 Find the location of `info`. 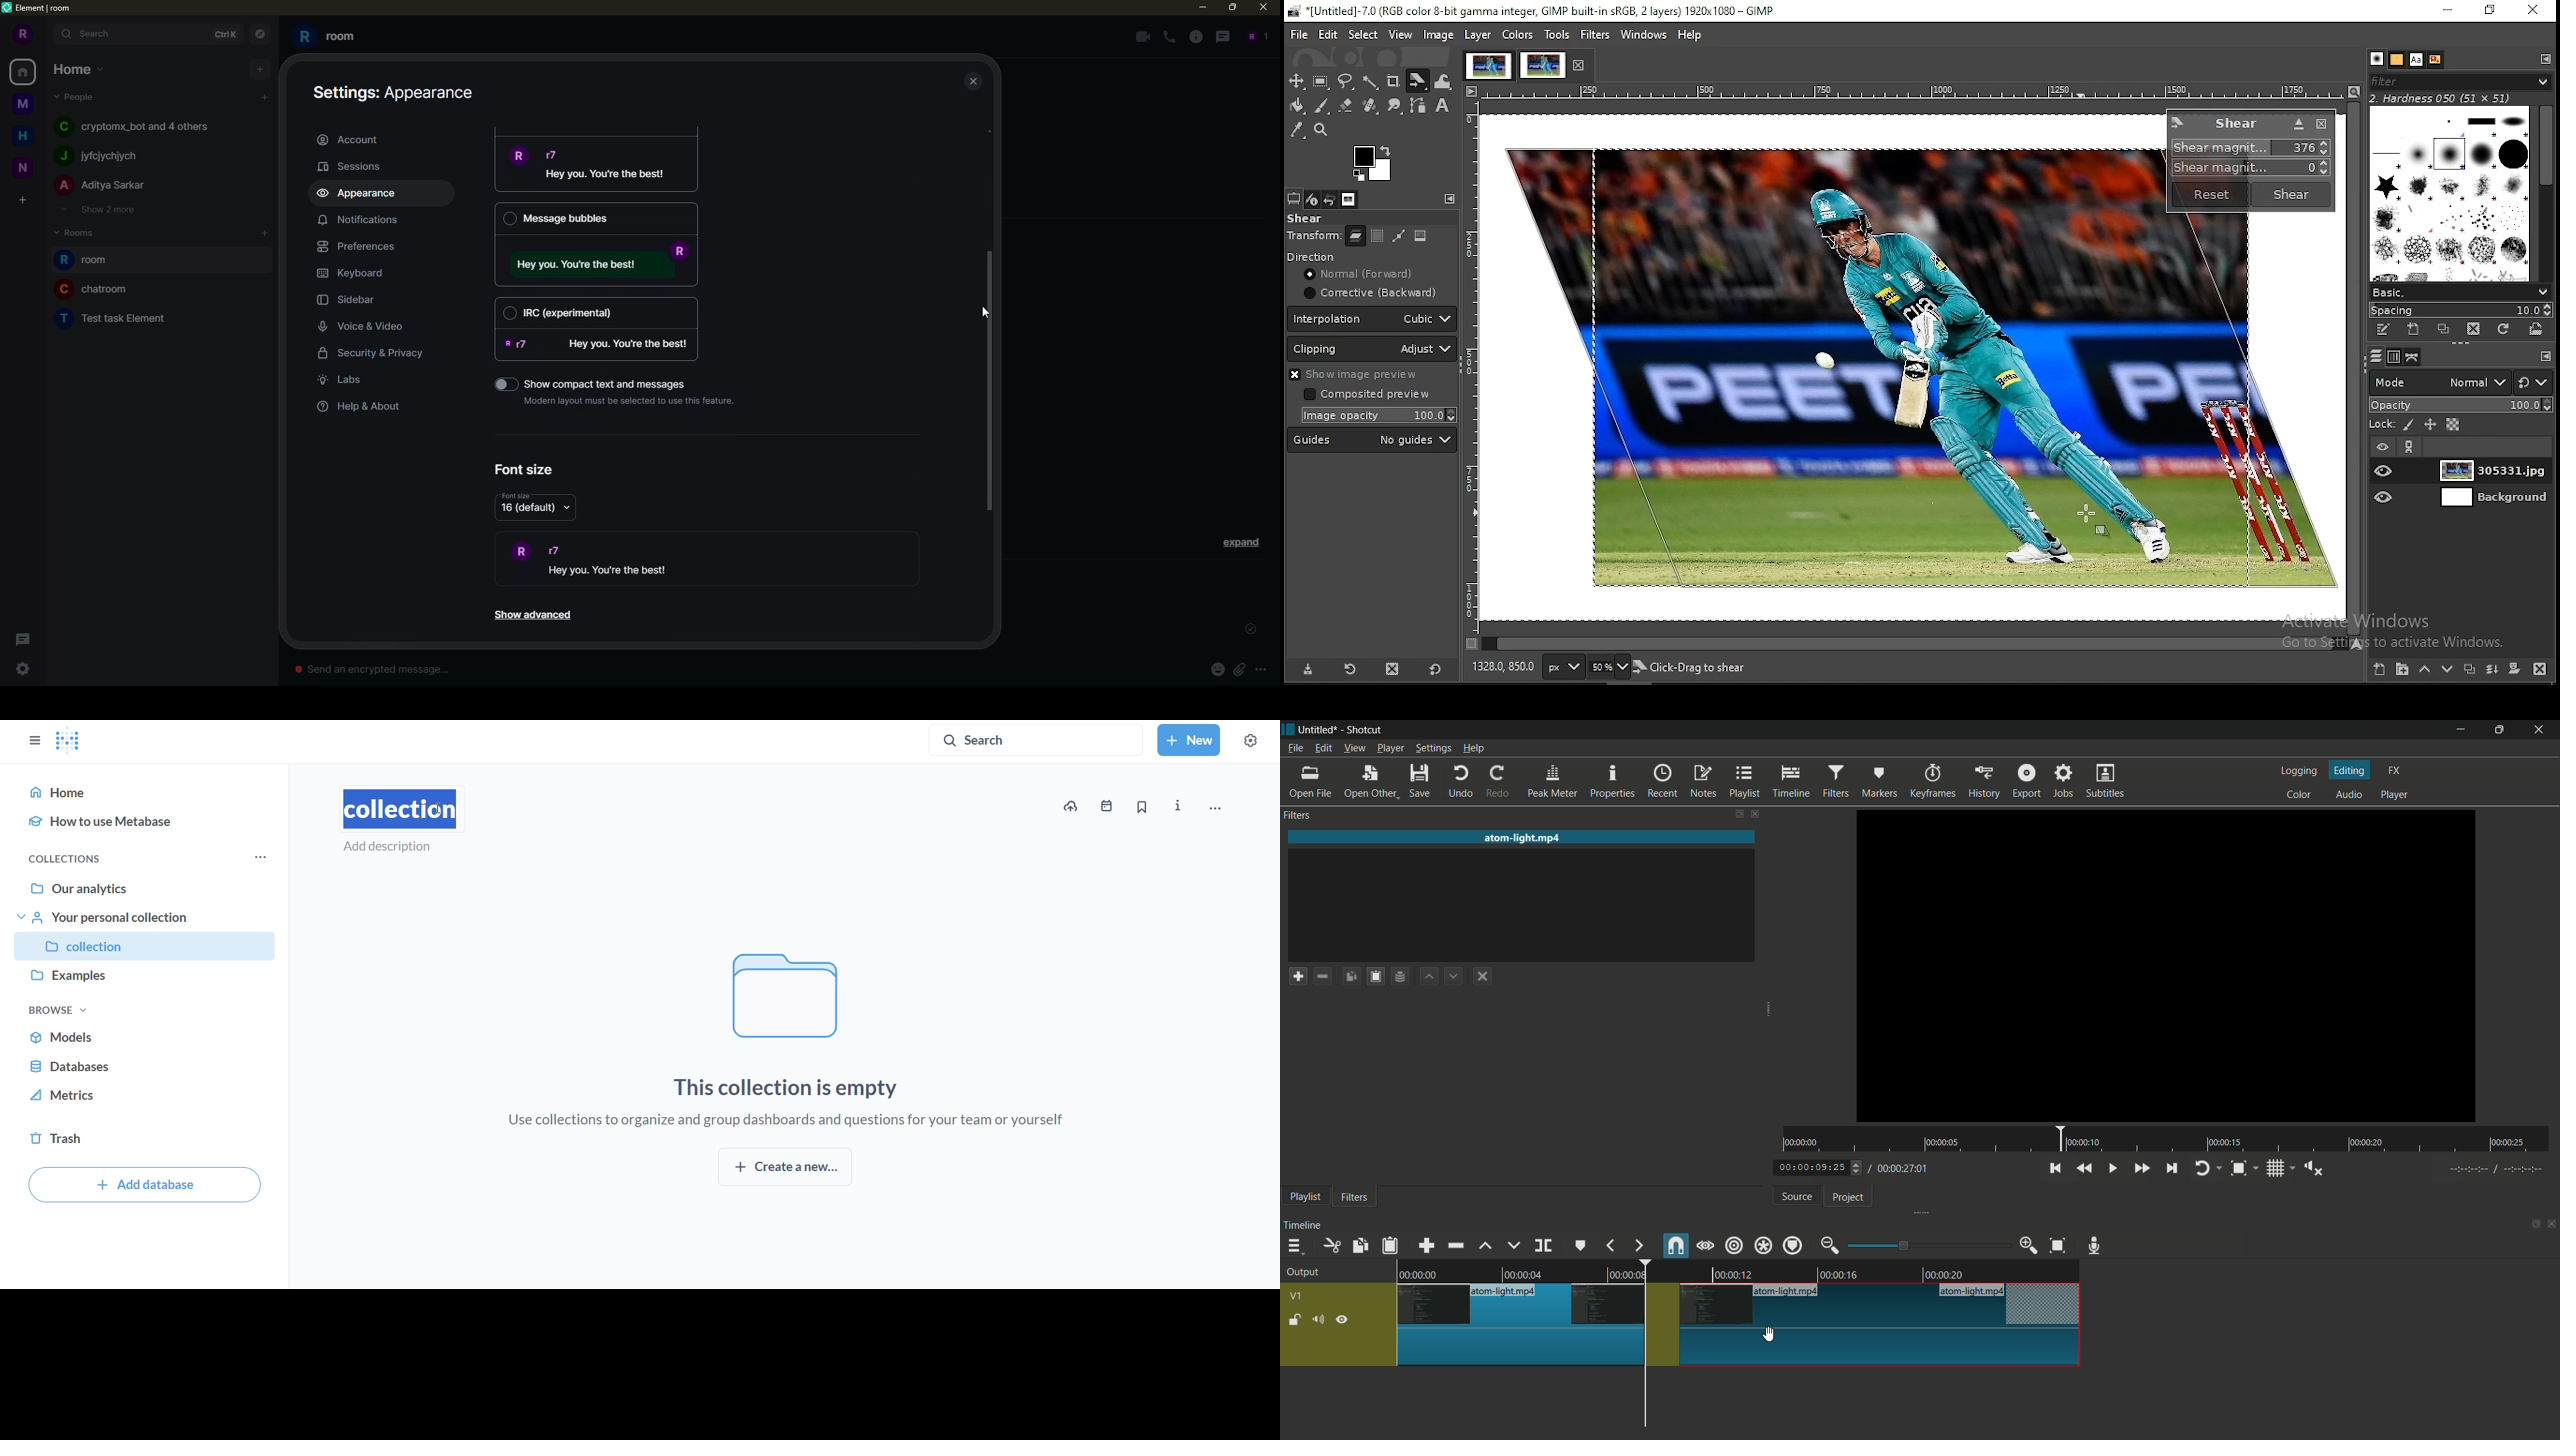

info is located at coordinates (1196, 37).